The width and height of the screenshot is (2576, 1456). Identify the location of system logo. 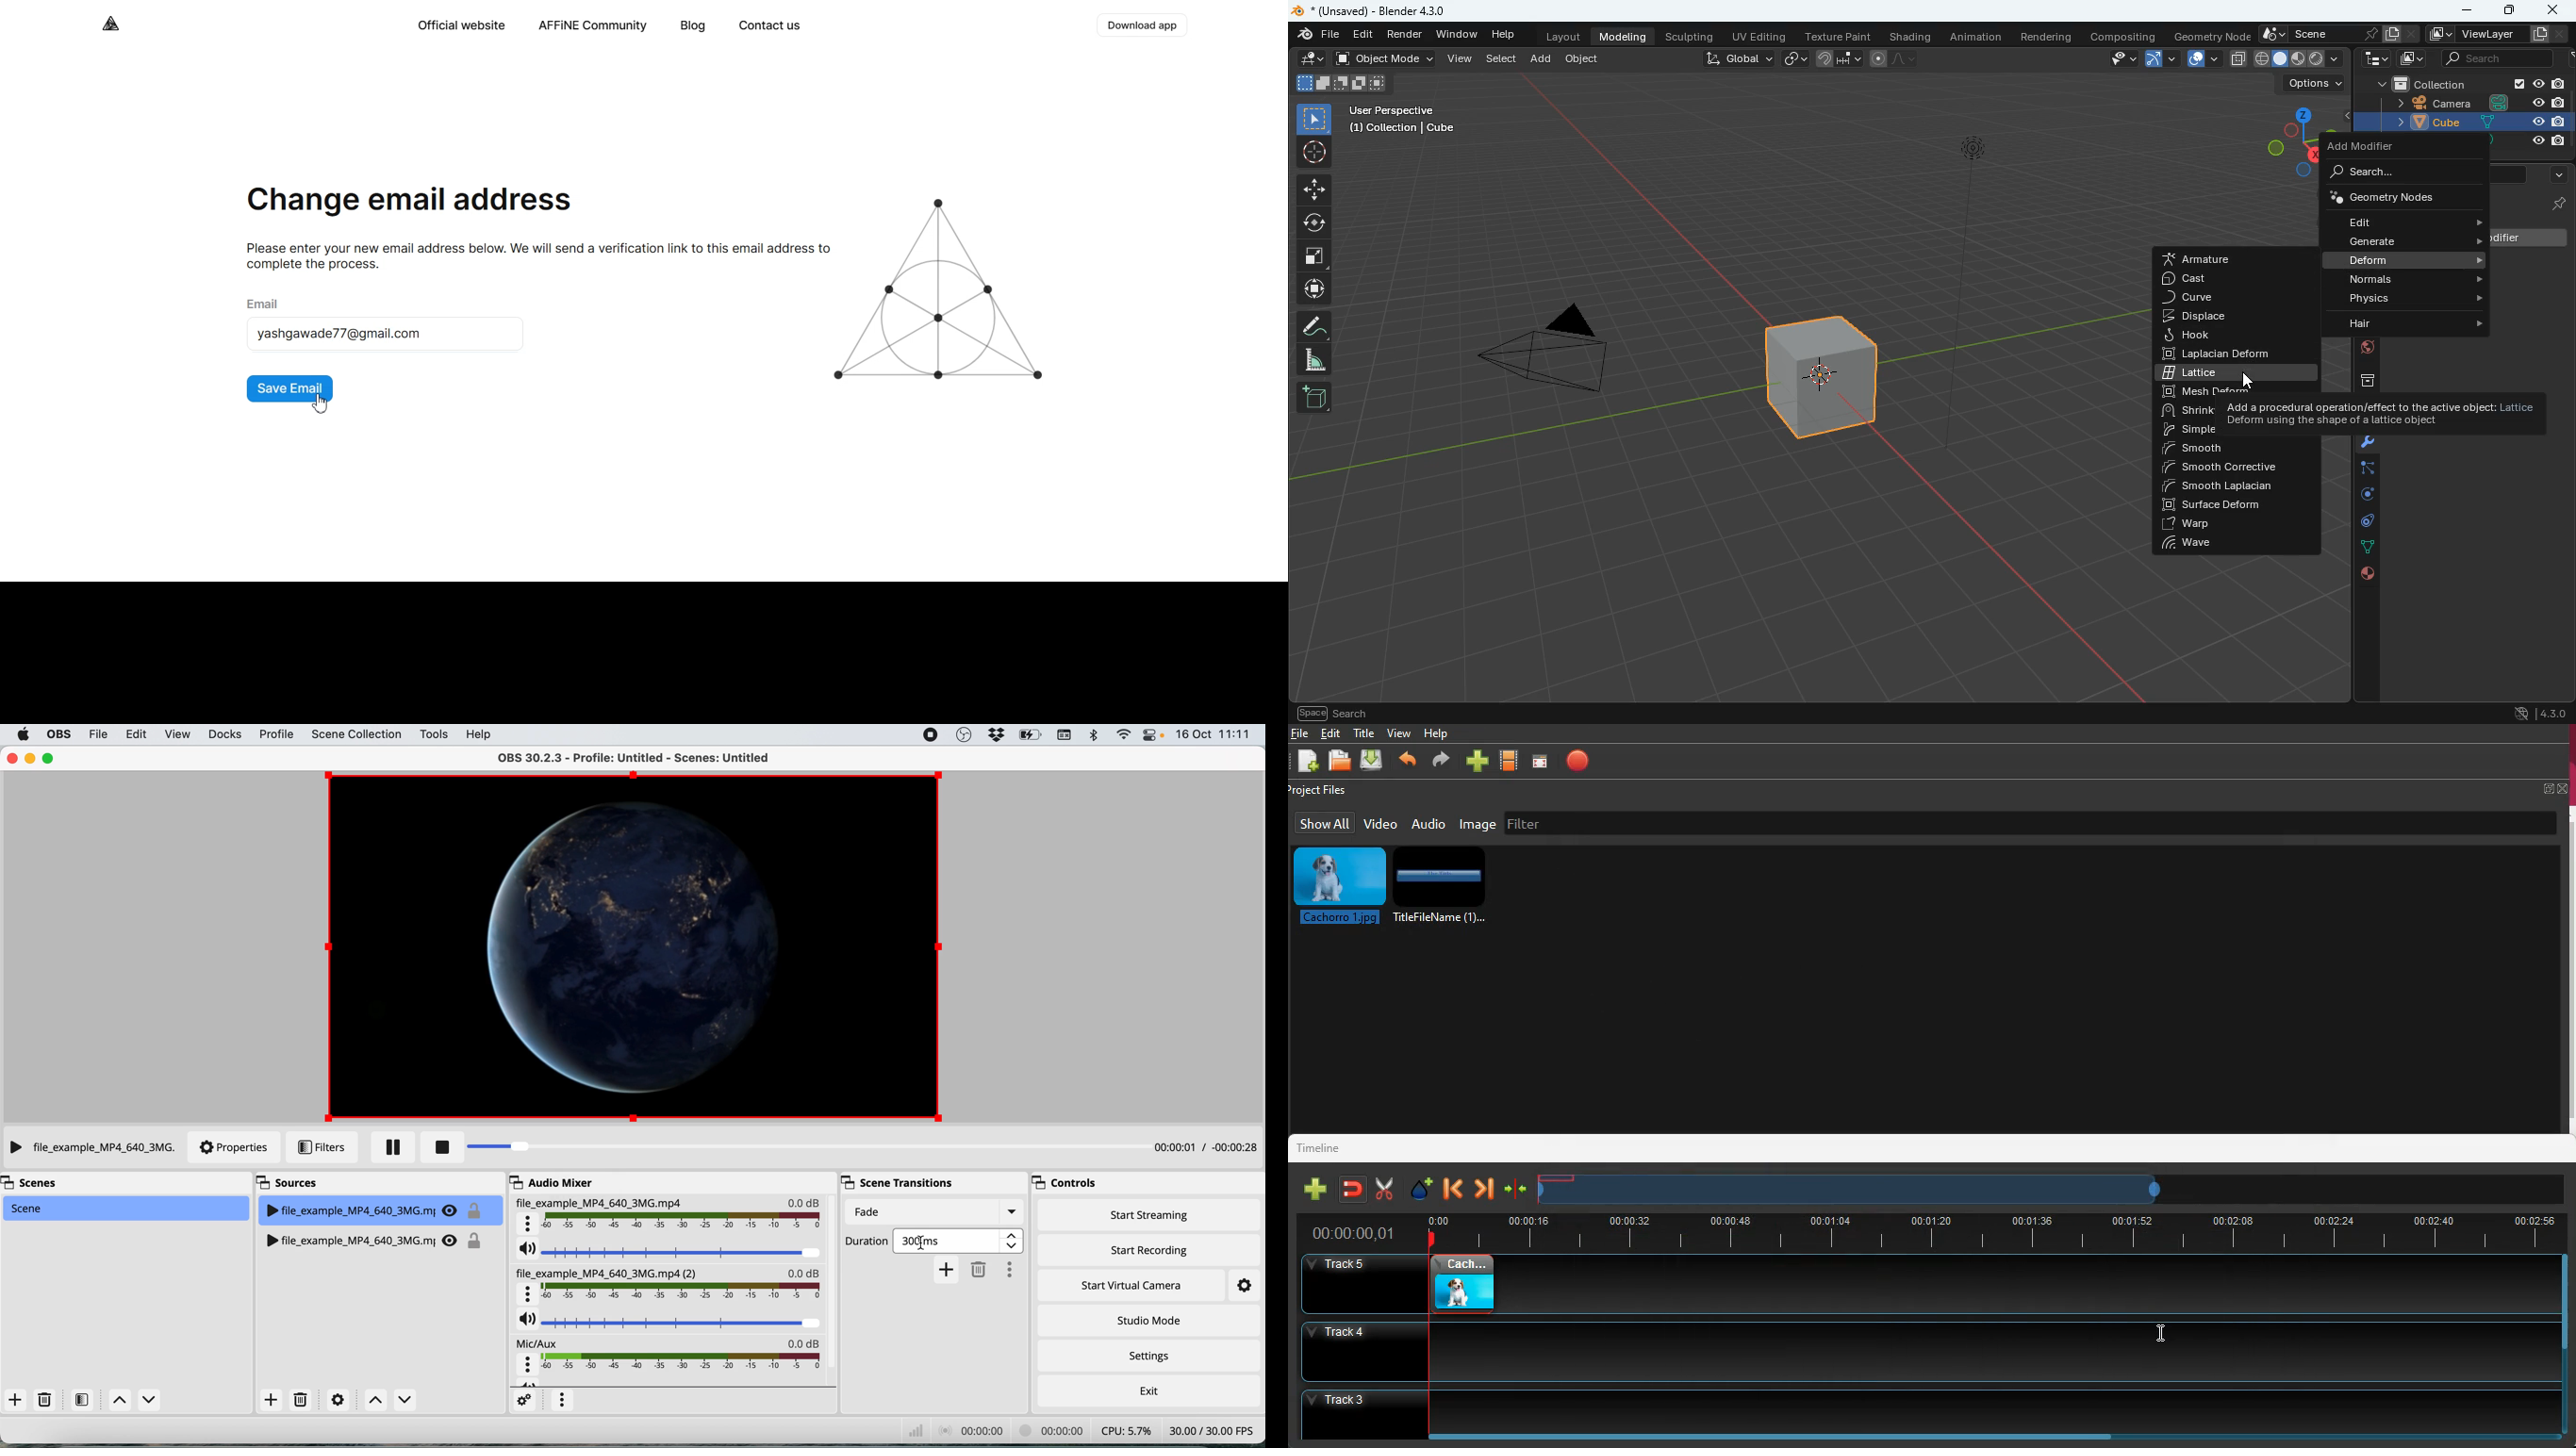
(22, 734).